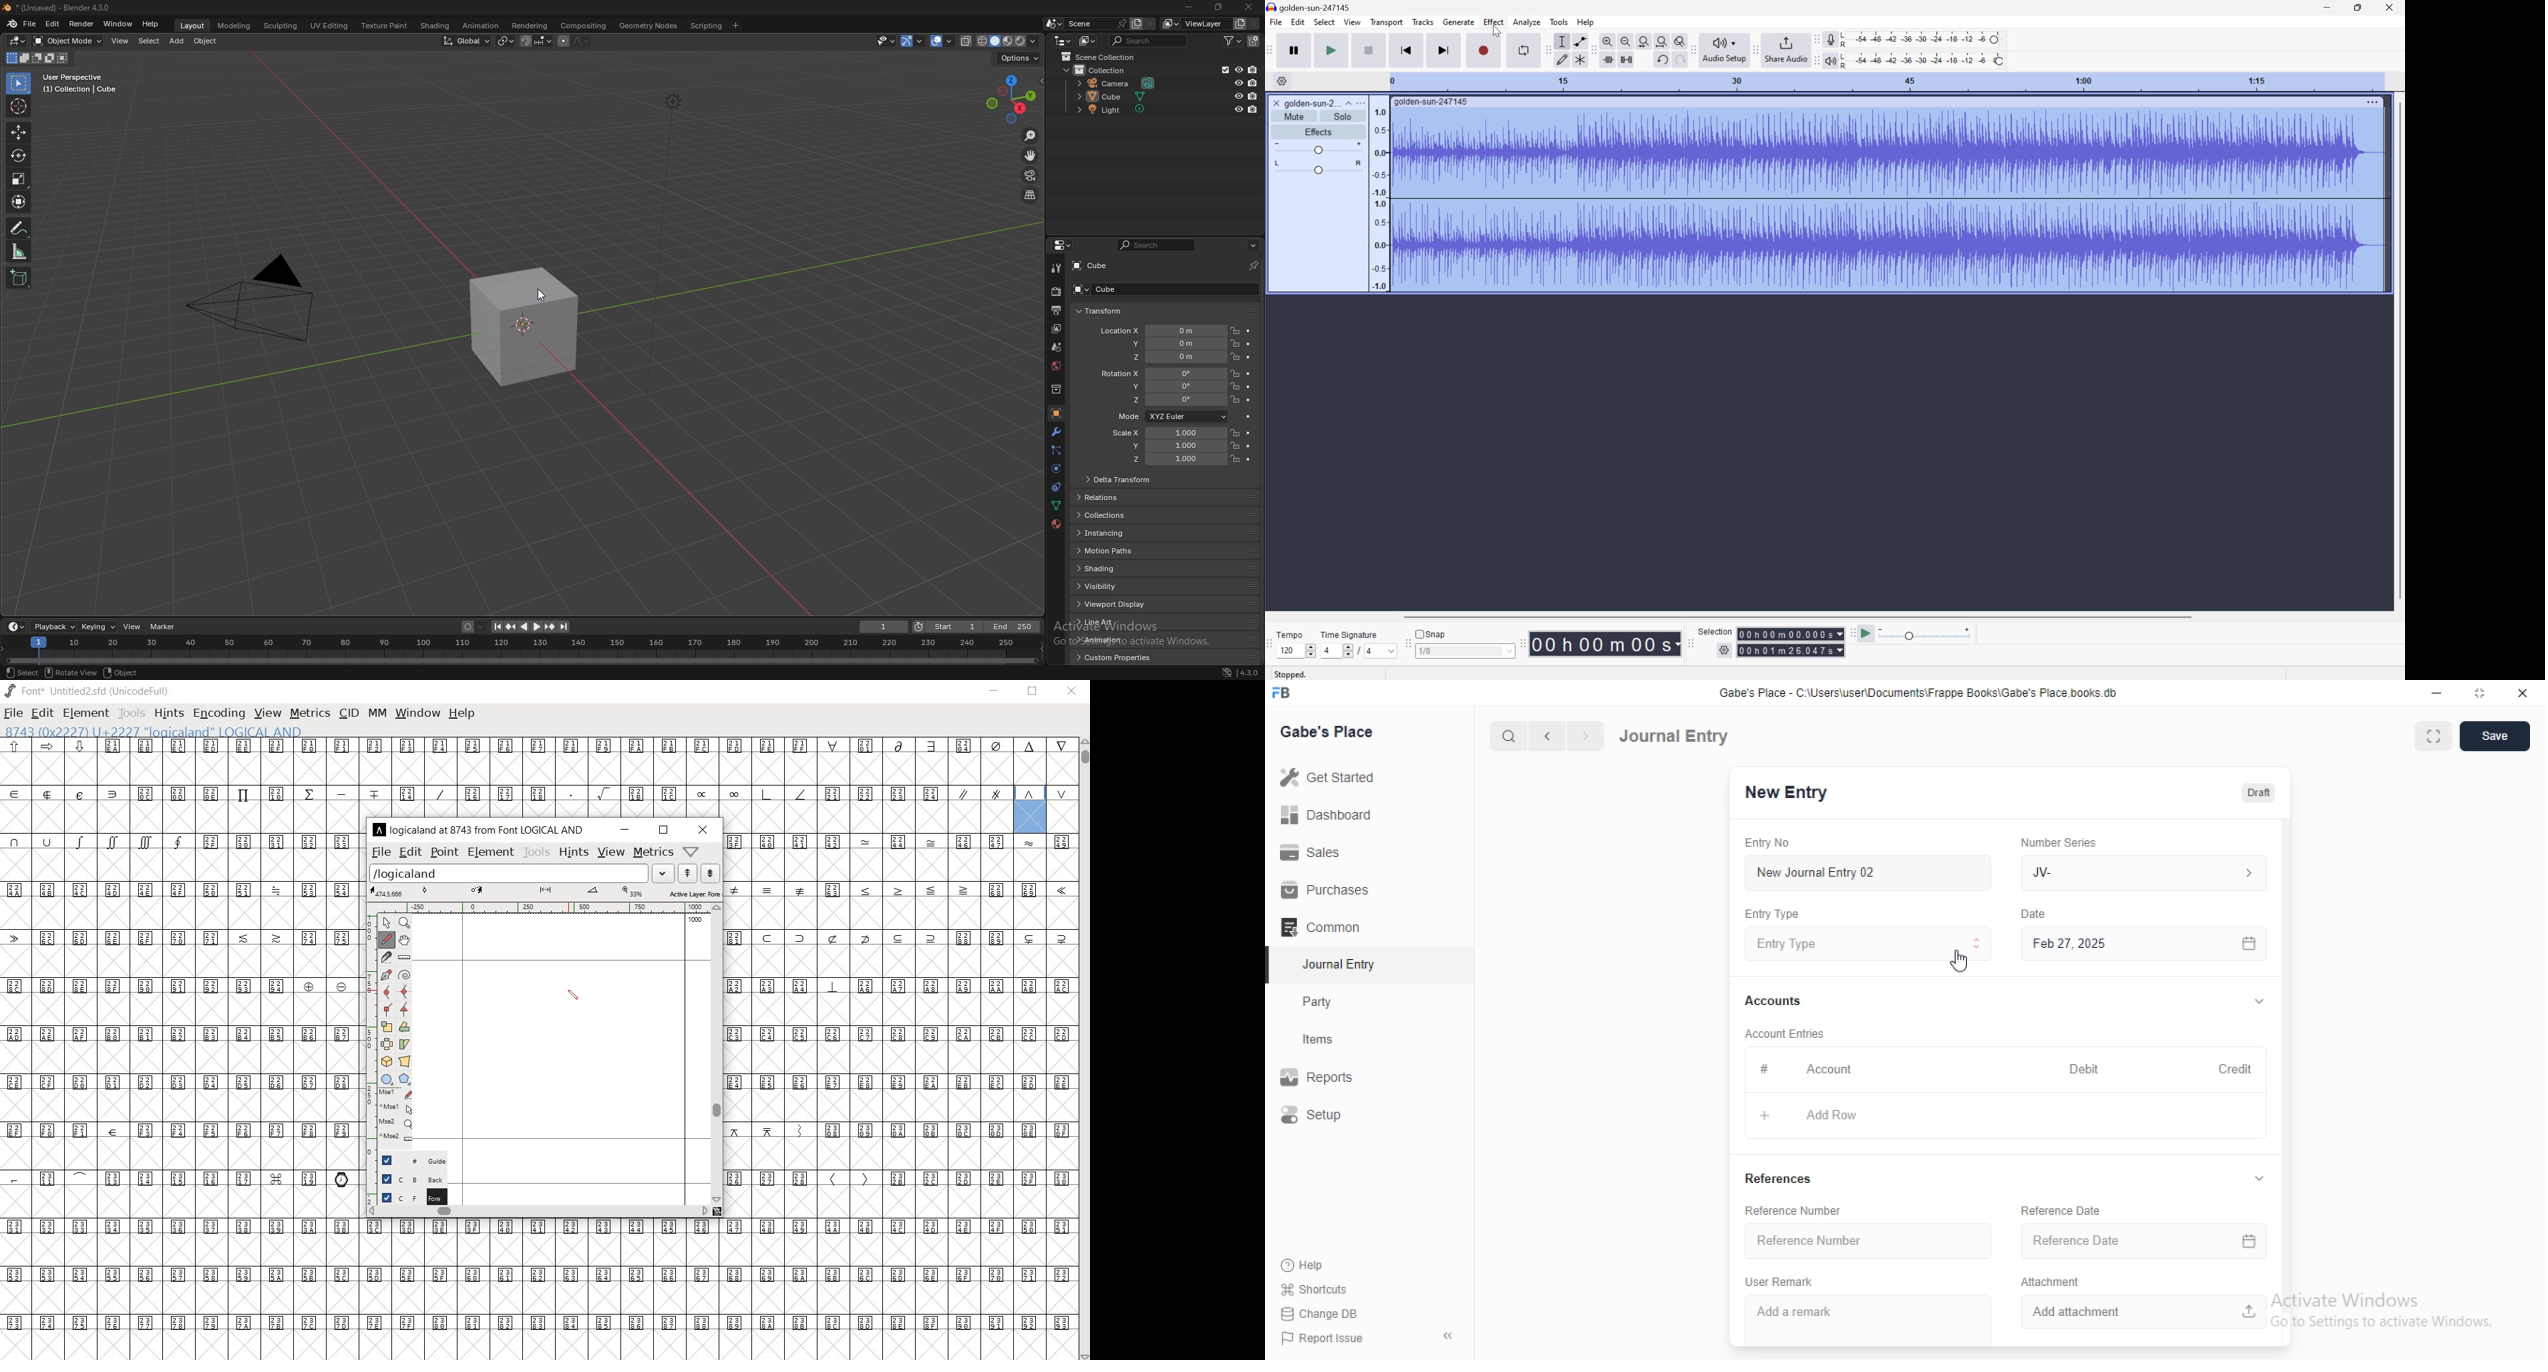 The width and height of the screenshot is (2548, 1372). I want to click on cursor, so click(1959, 960).